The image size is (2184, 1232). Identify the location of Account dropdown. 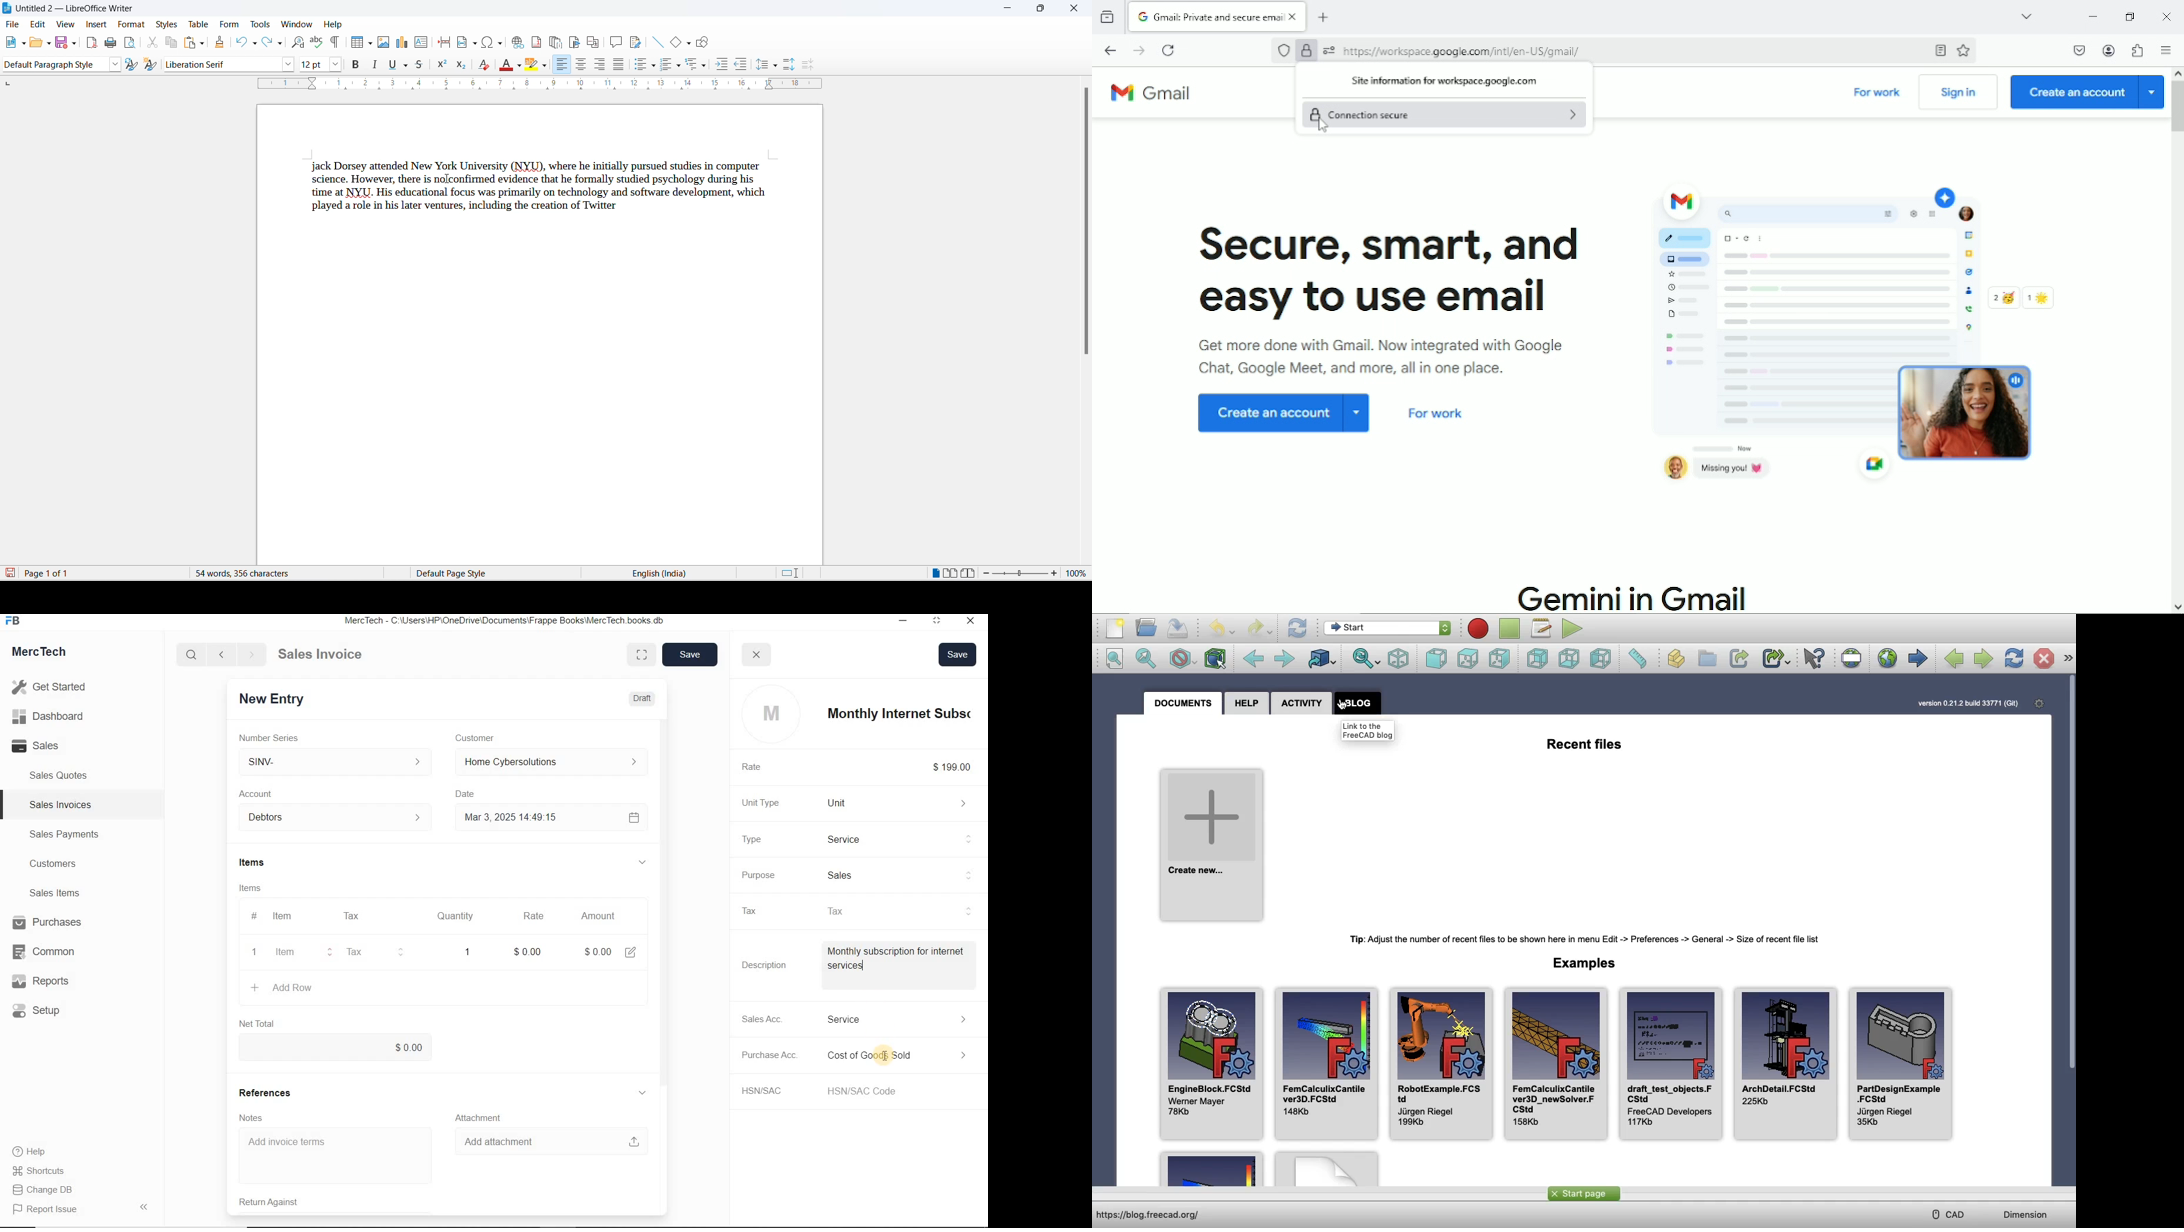
(335, 818).